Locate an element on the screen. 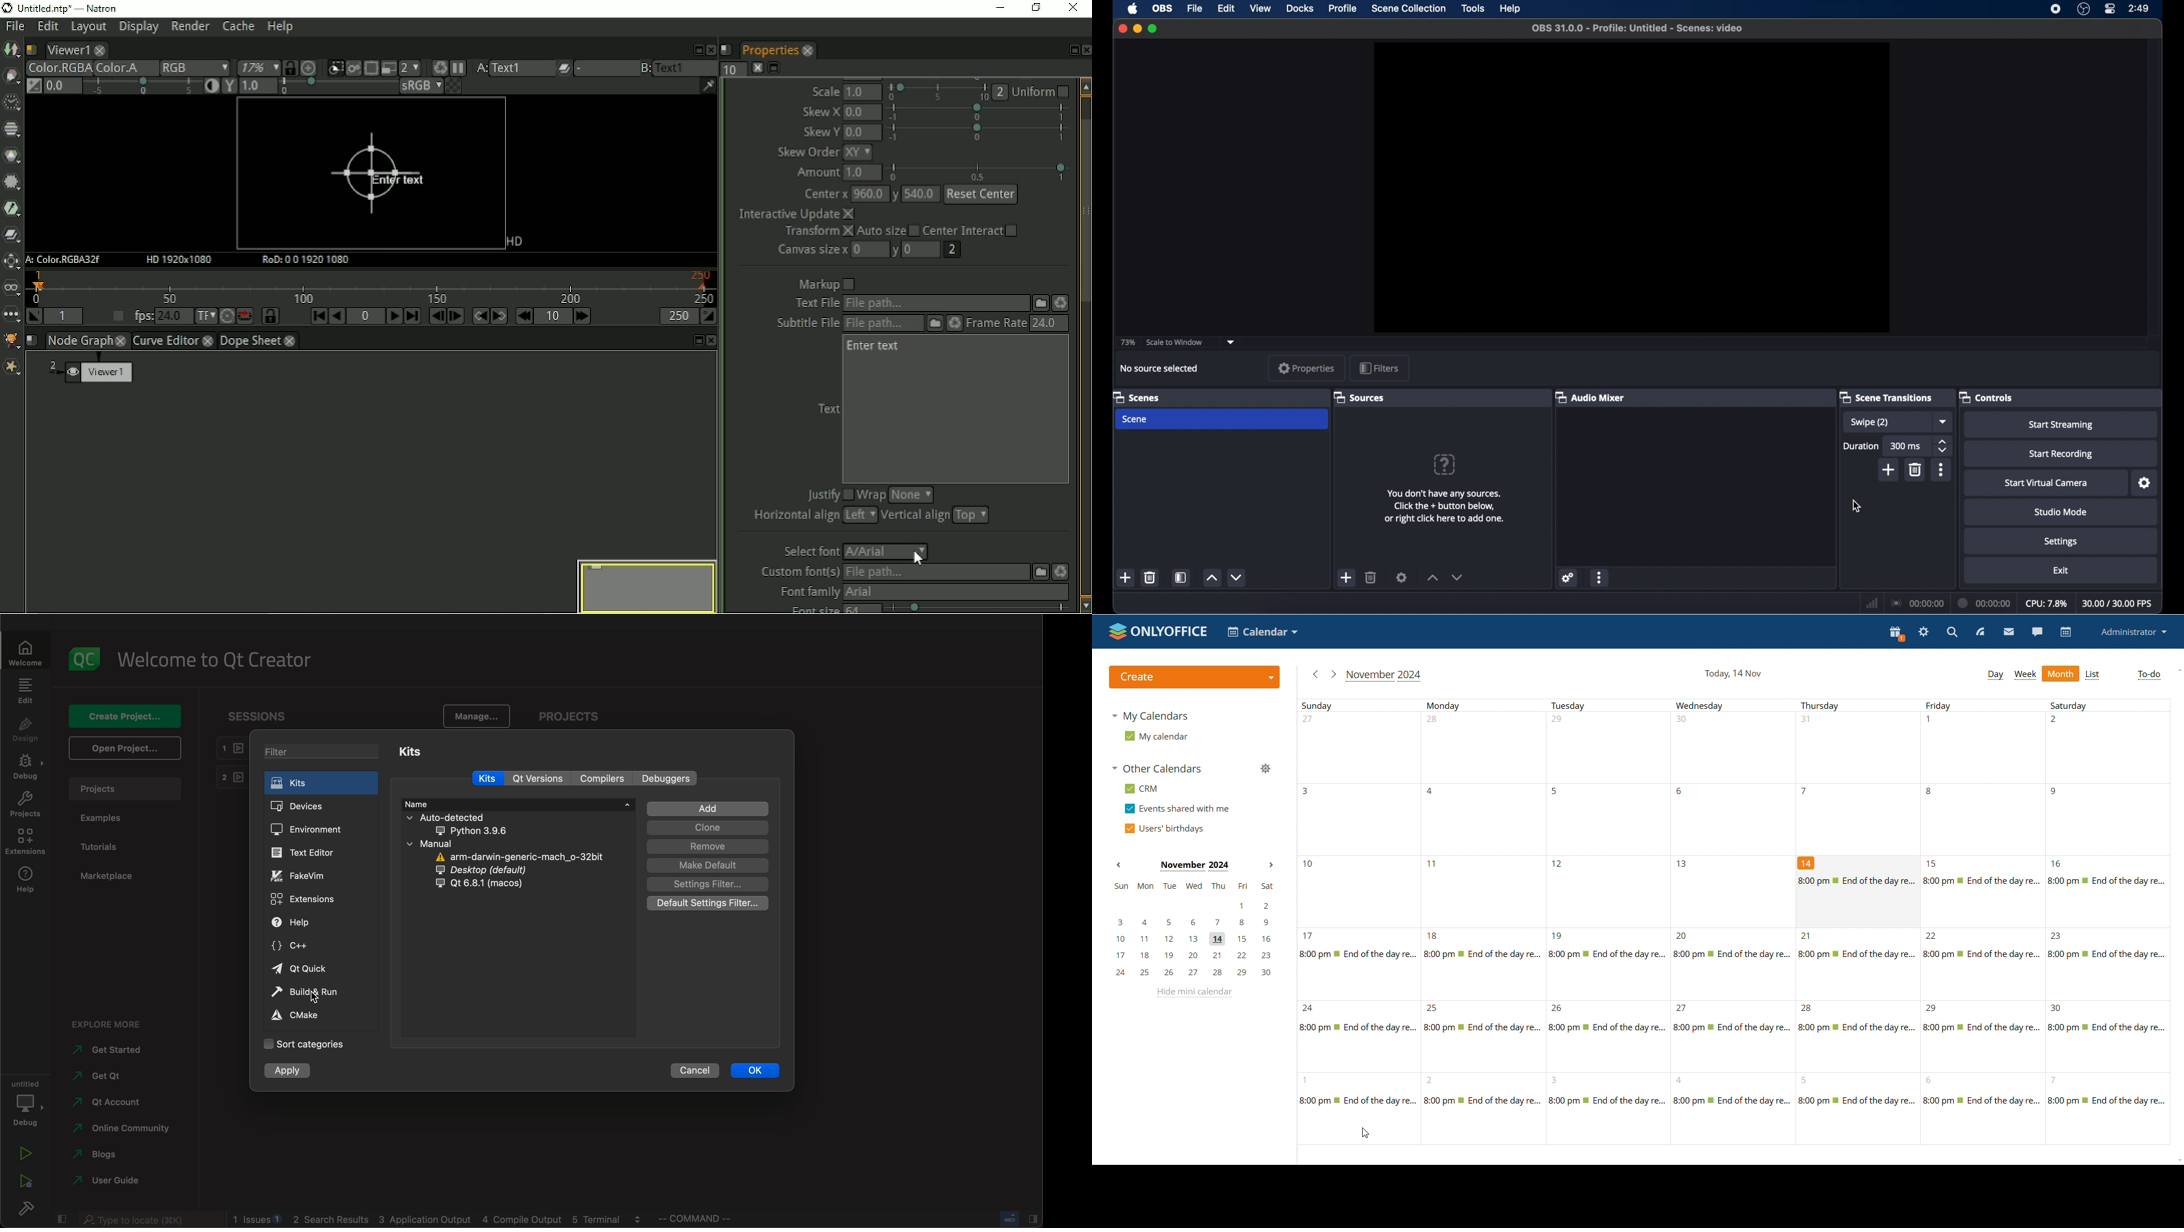 Image resolution: width=2184 pixels, height=1232 pixels. tutorial is located at coordinates (101, 846).